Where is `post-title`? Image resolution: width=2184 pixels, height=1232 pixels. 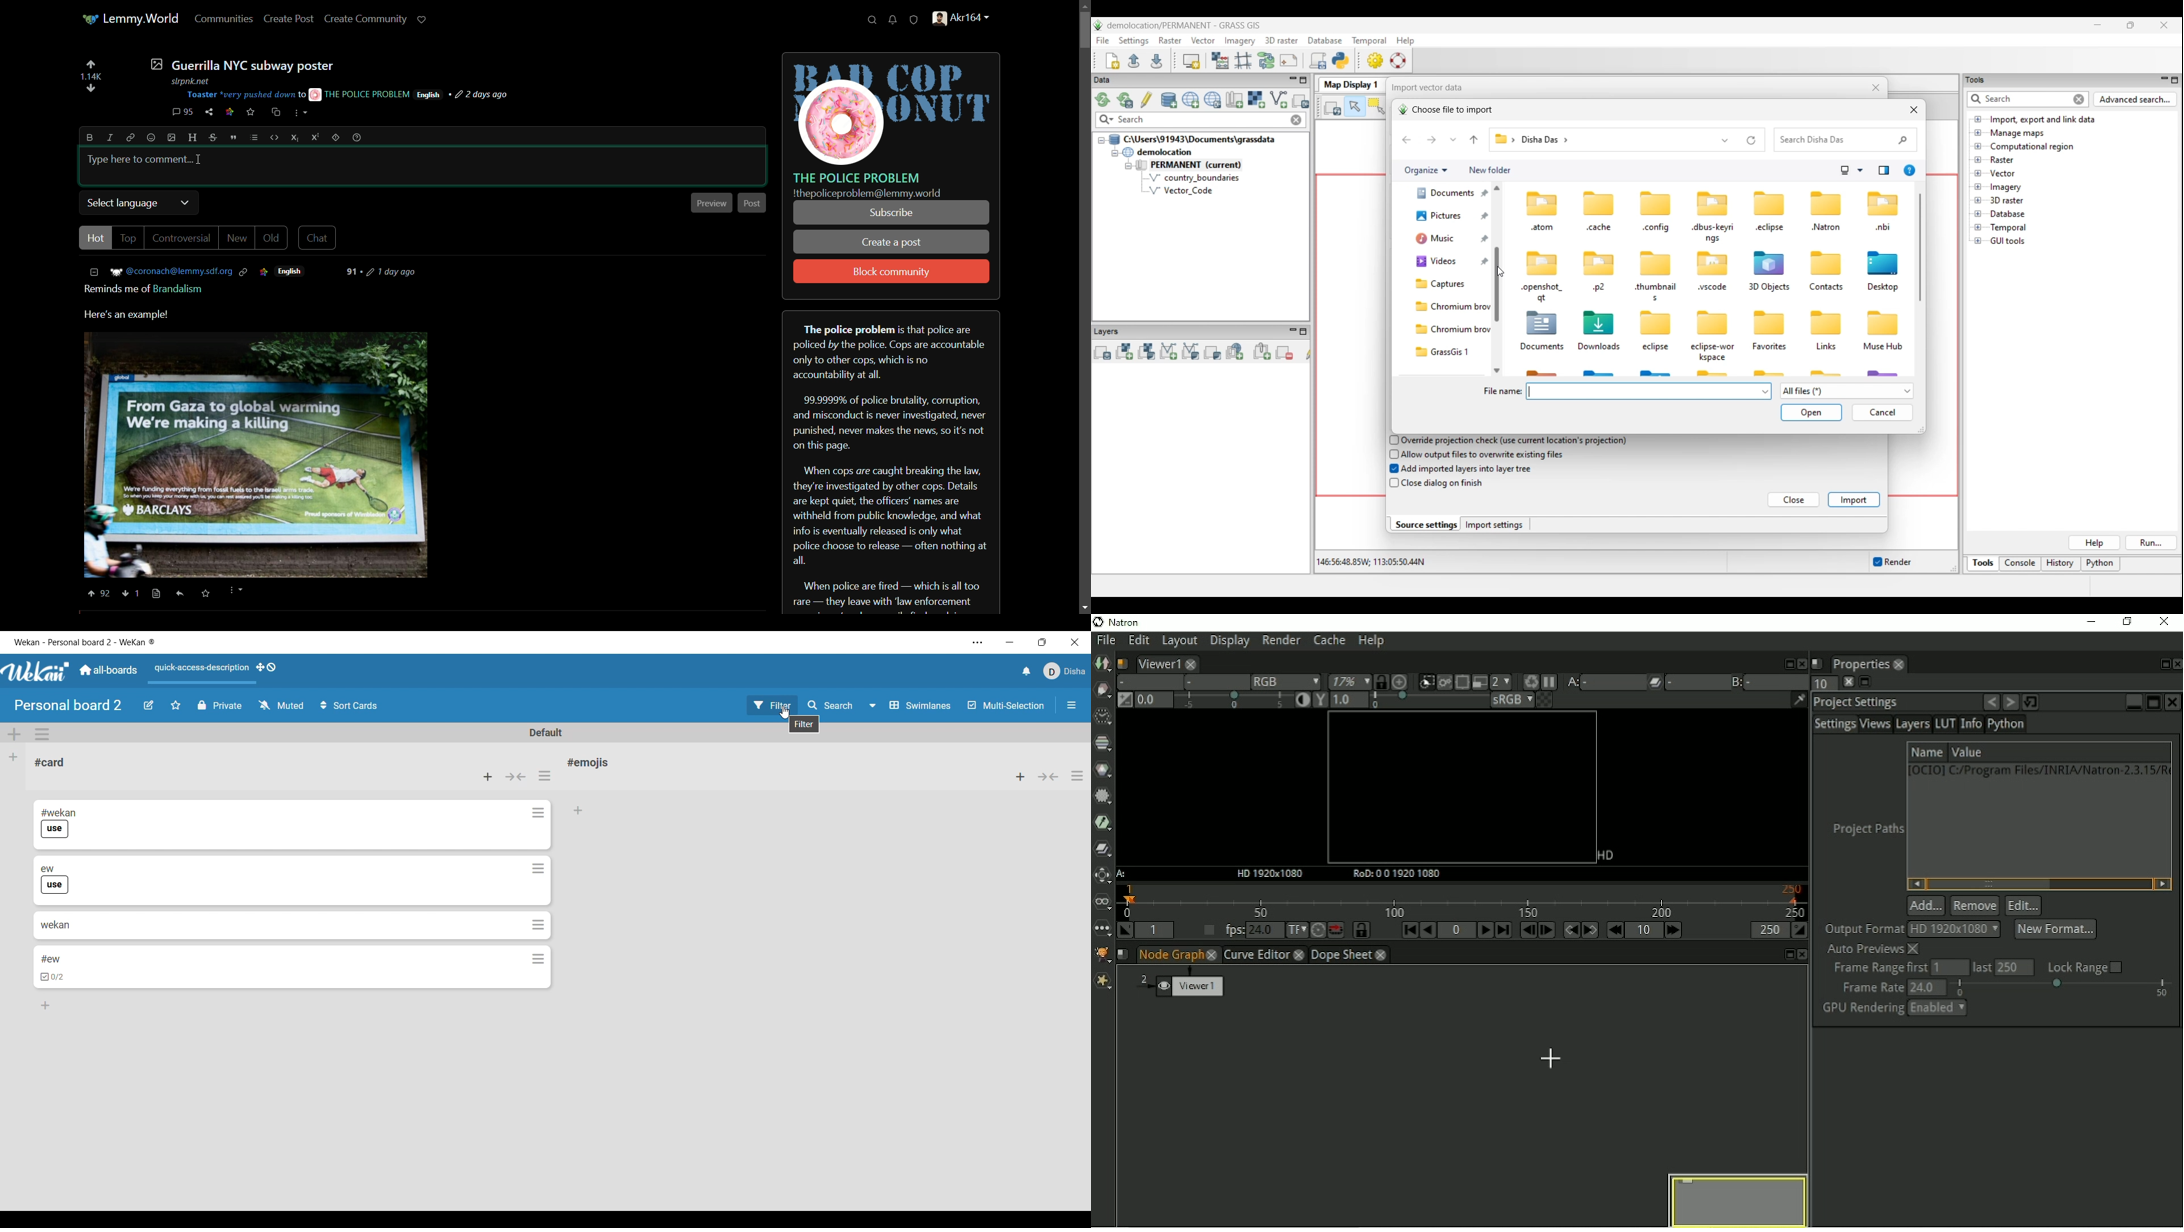
post-title is located at coordinates (242, 64).